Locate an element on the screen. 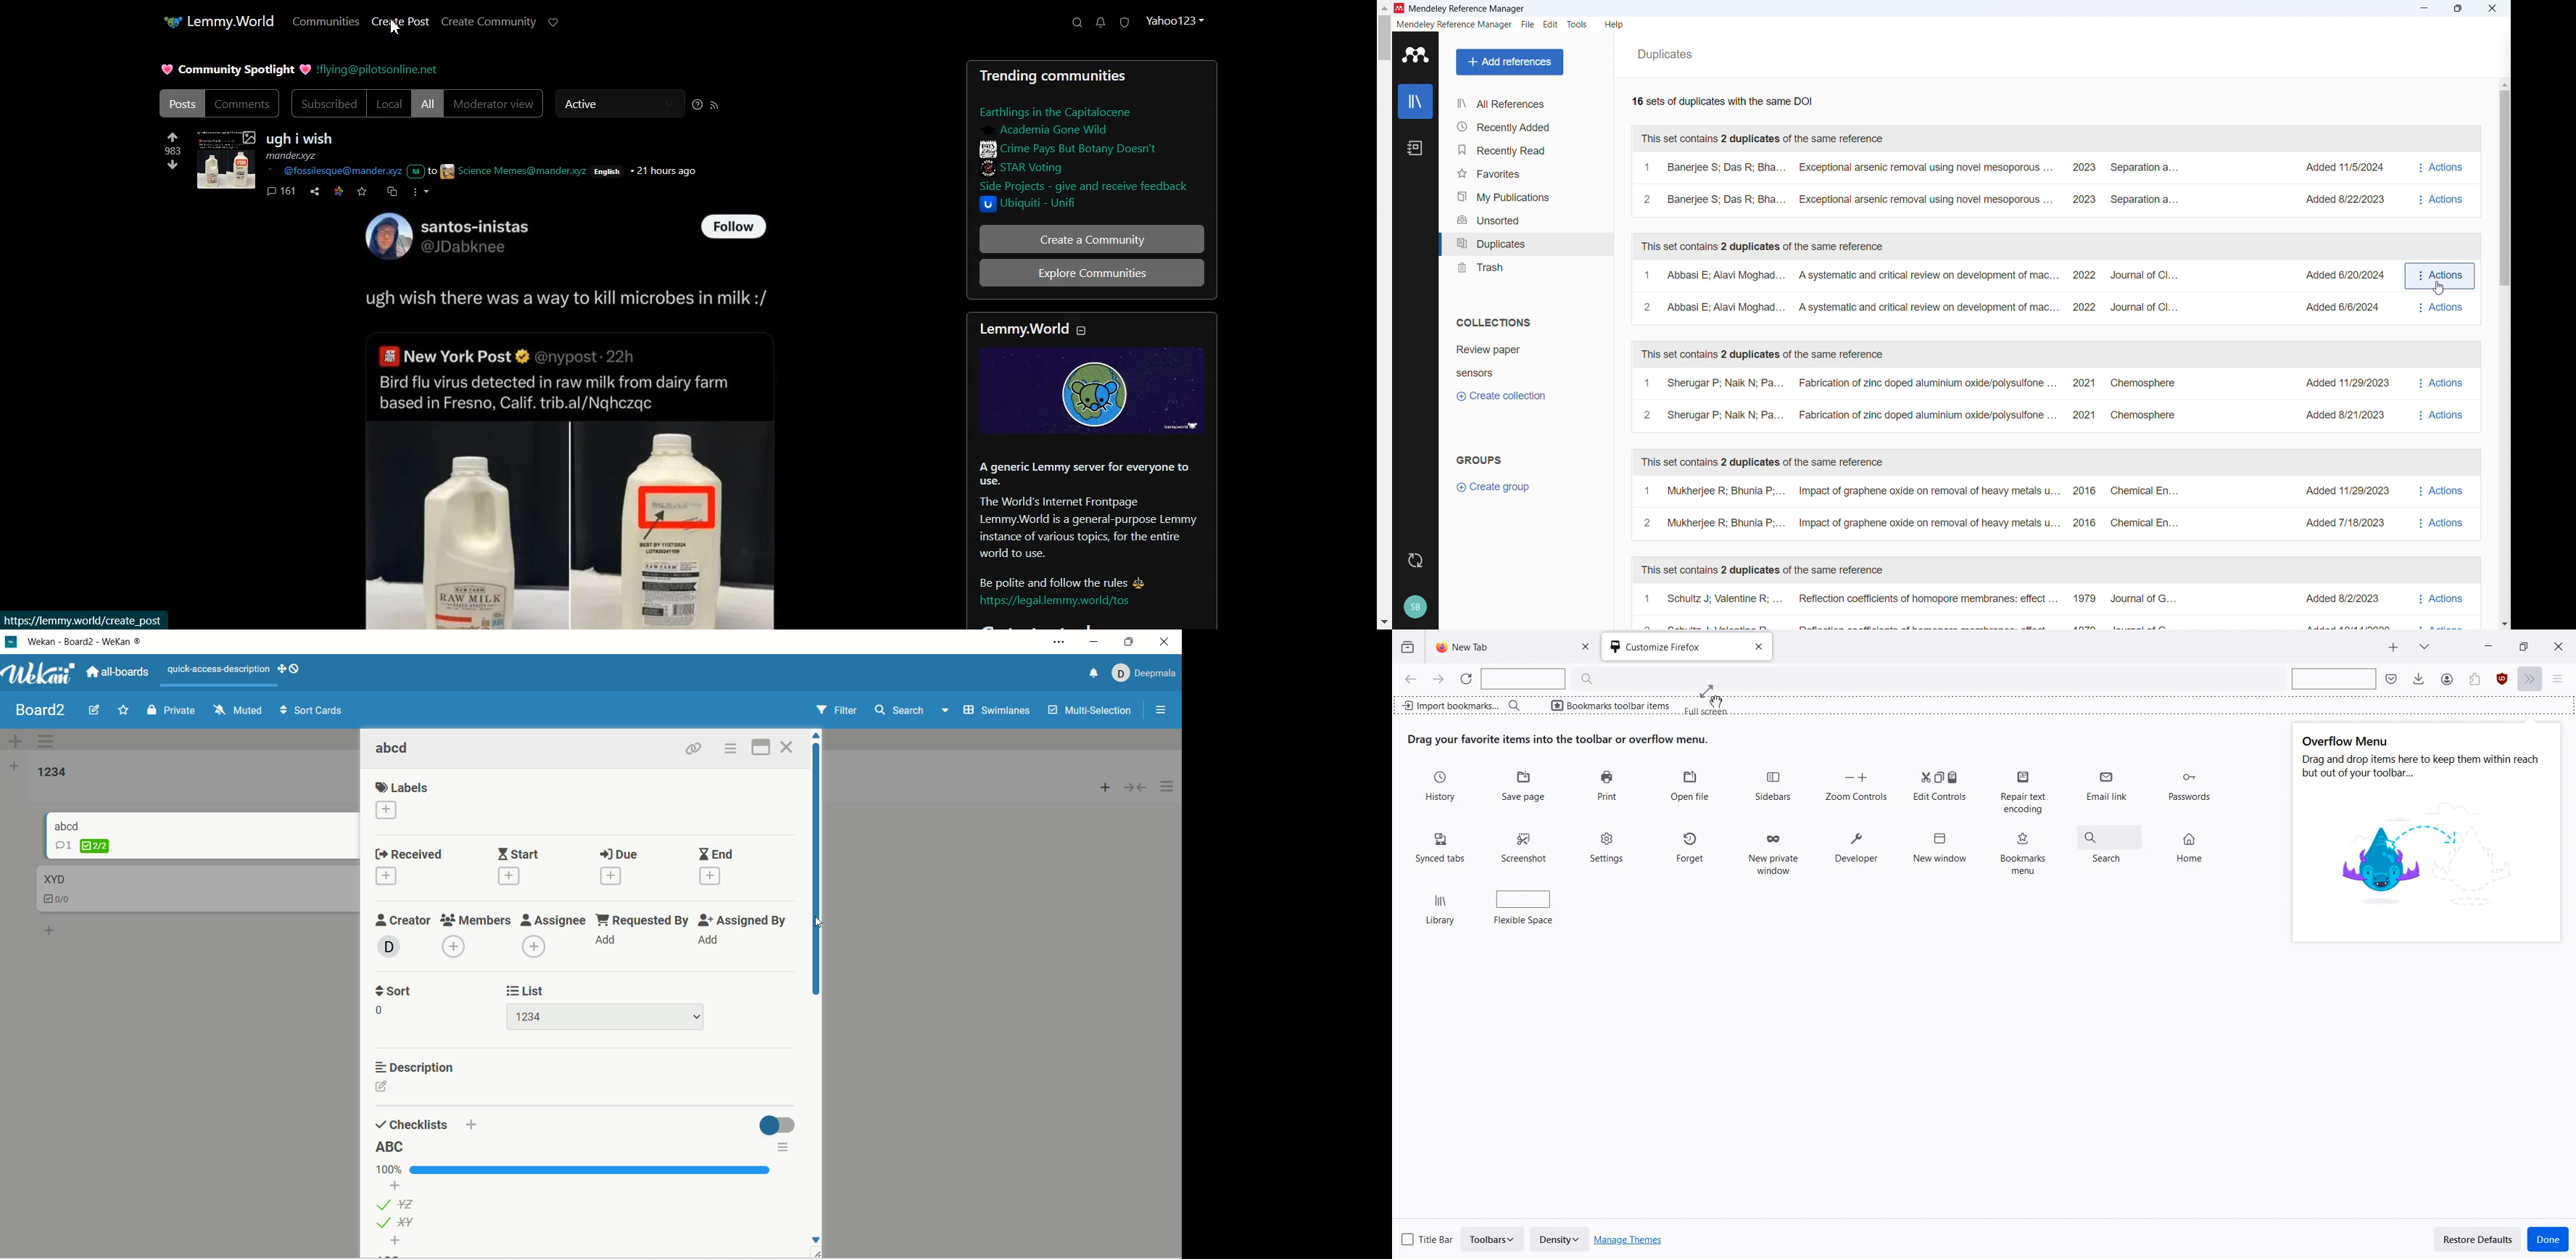  Library is located at coordinates (1443, 904).